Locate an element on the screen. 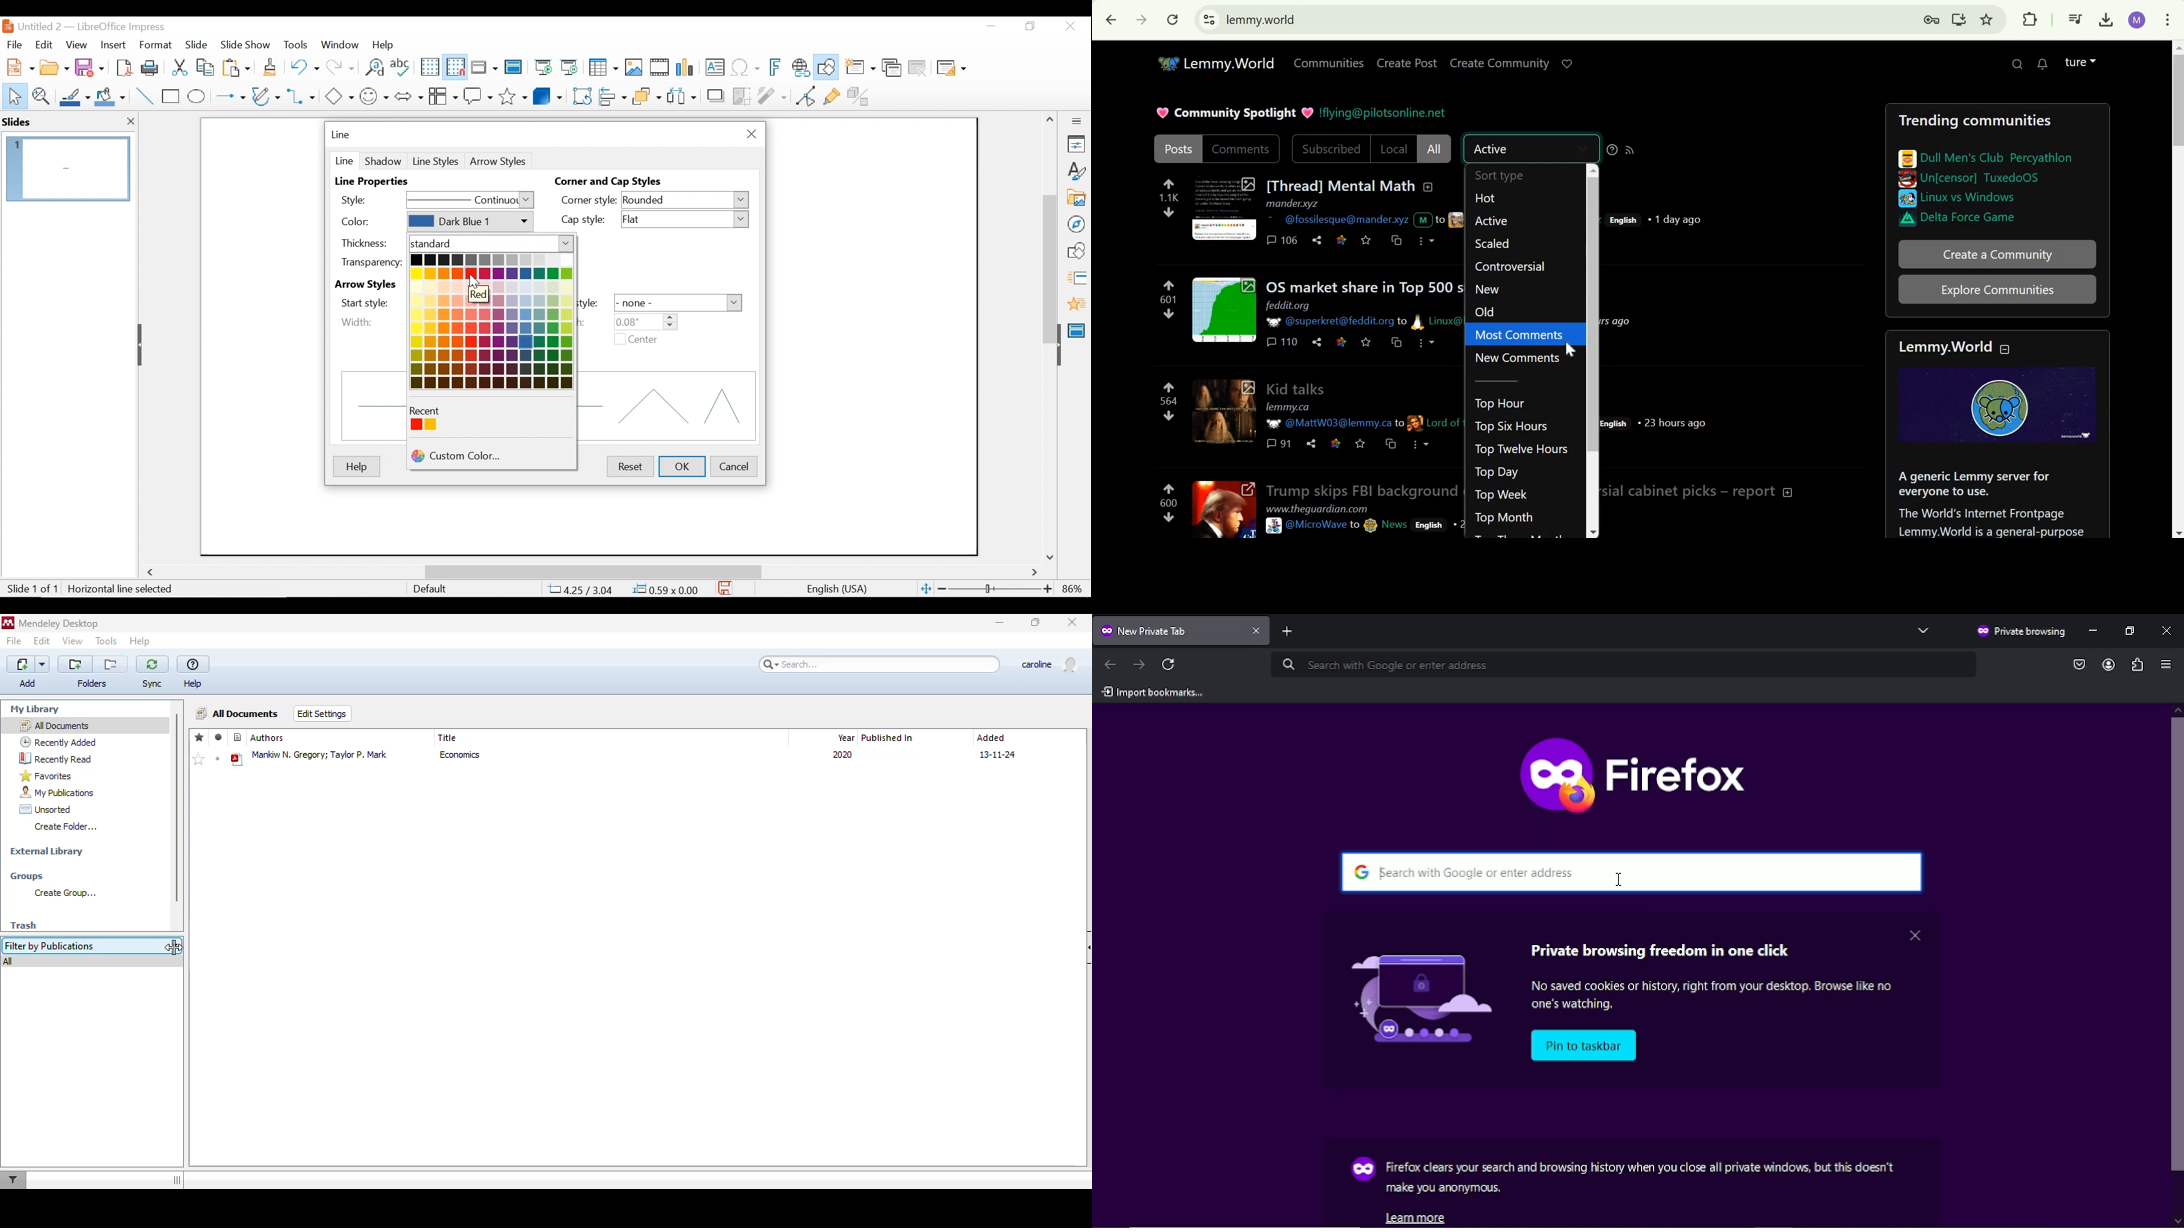 This screenshot has width=2184, height=1232. Navigator is located at coordinates (1076, 223).